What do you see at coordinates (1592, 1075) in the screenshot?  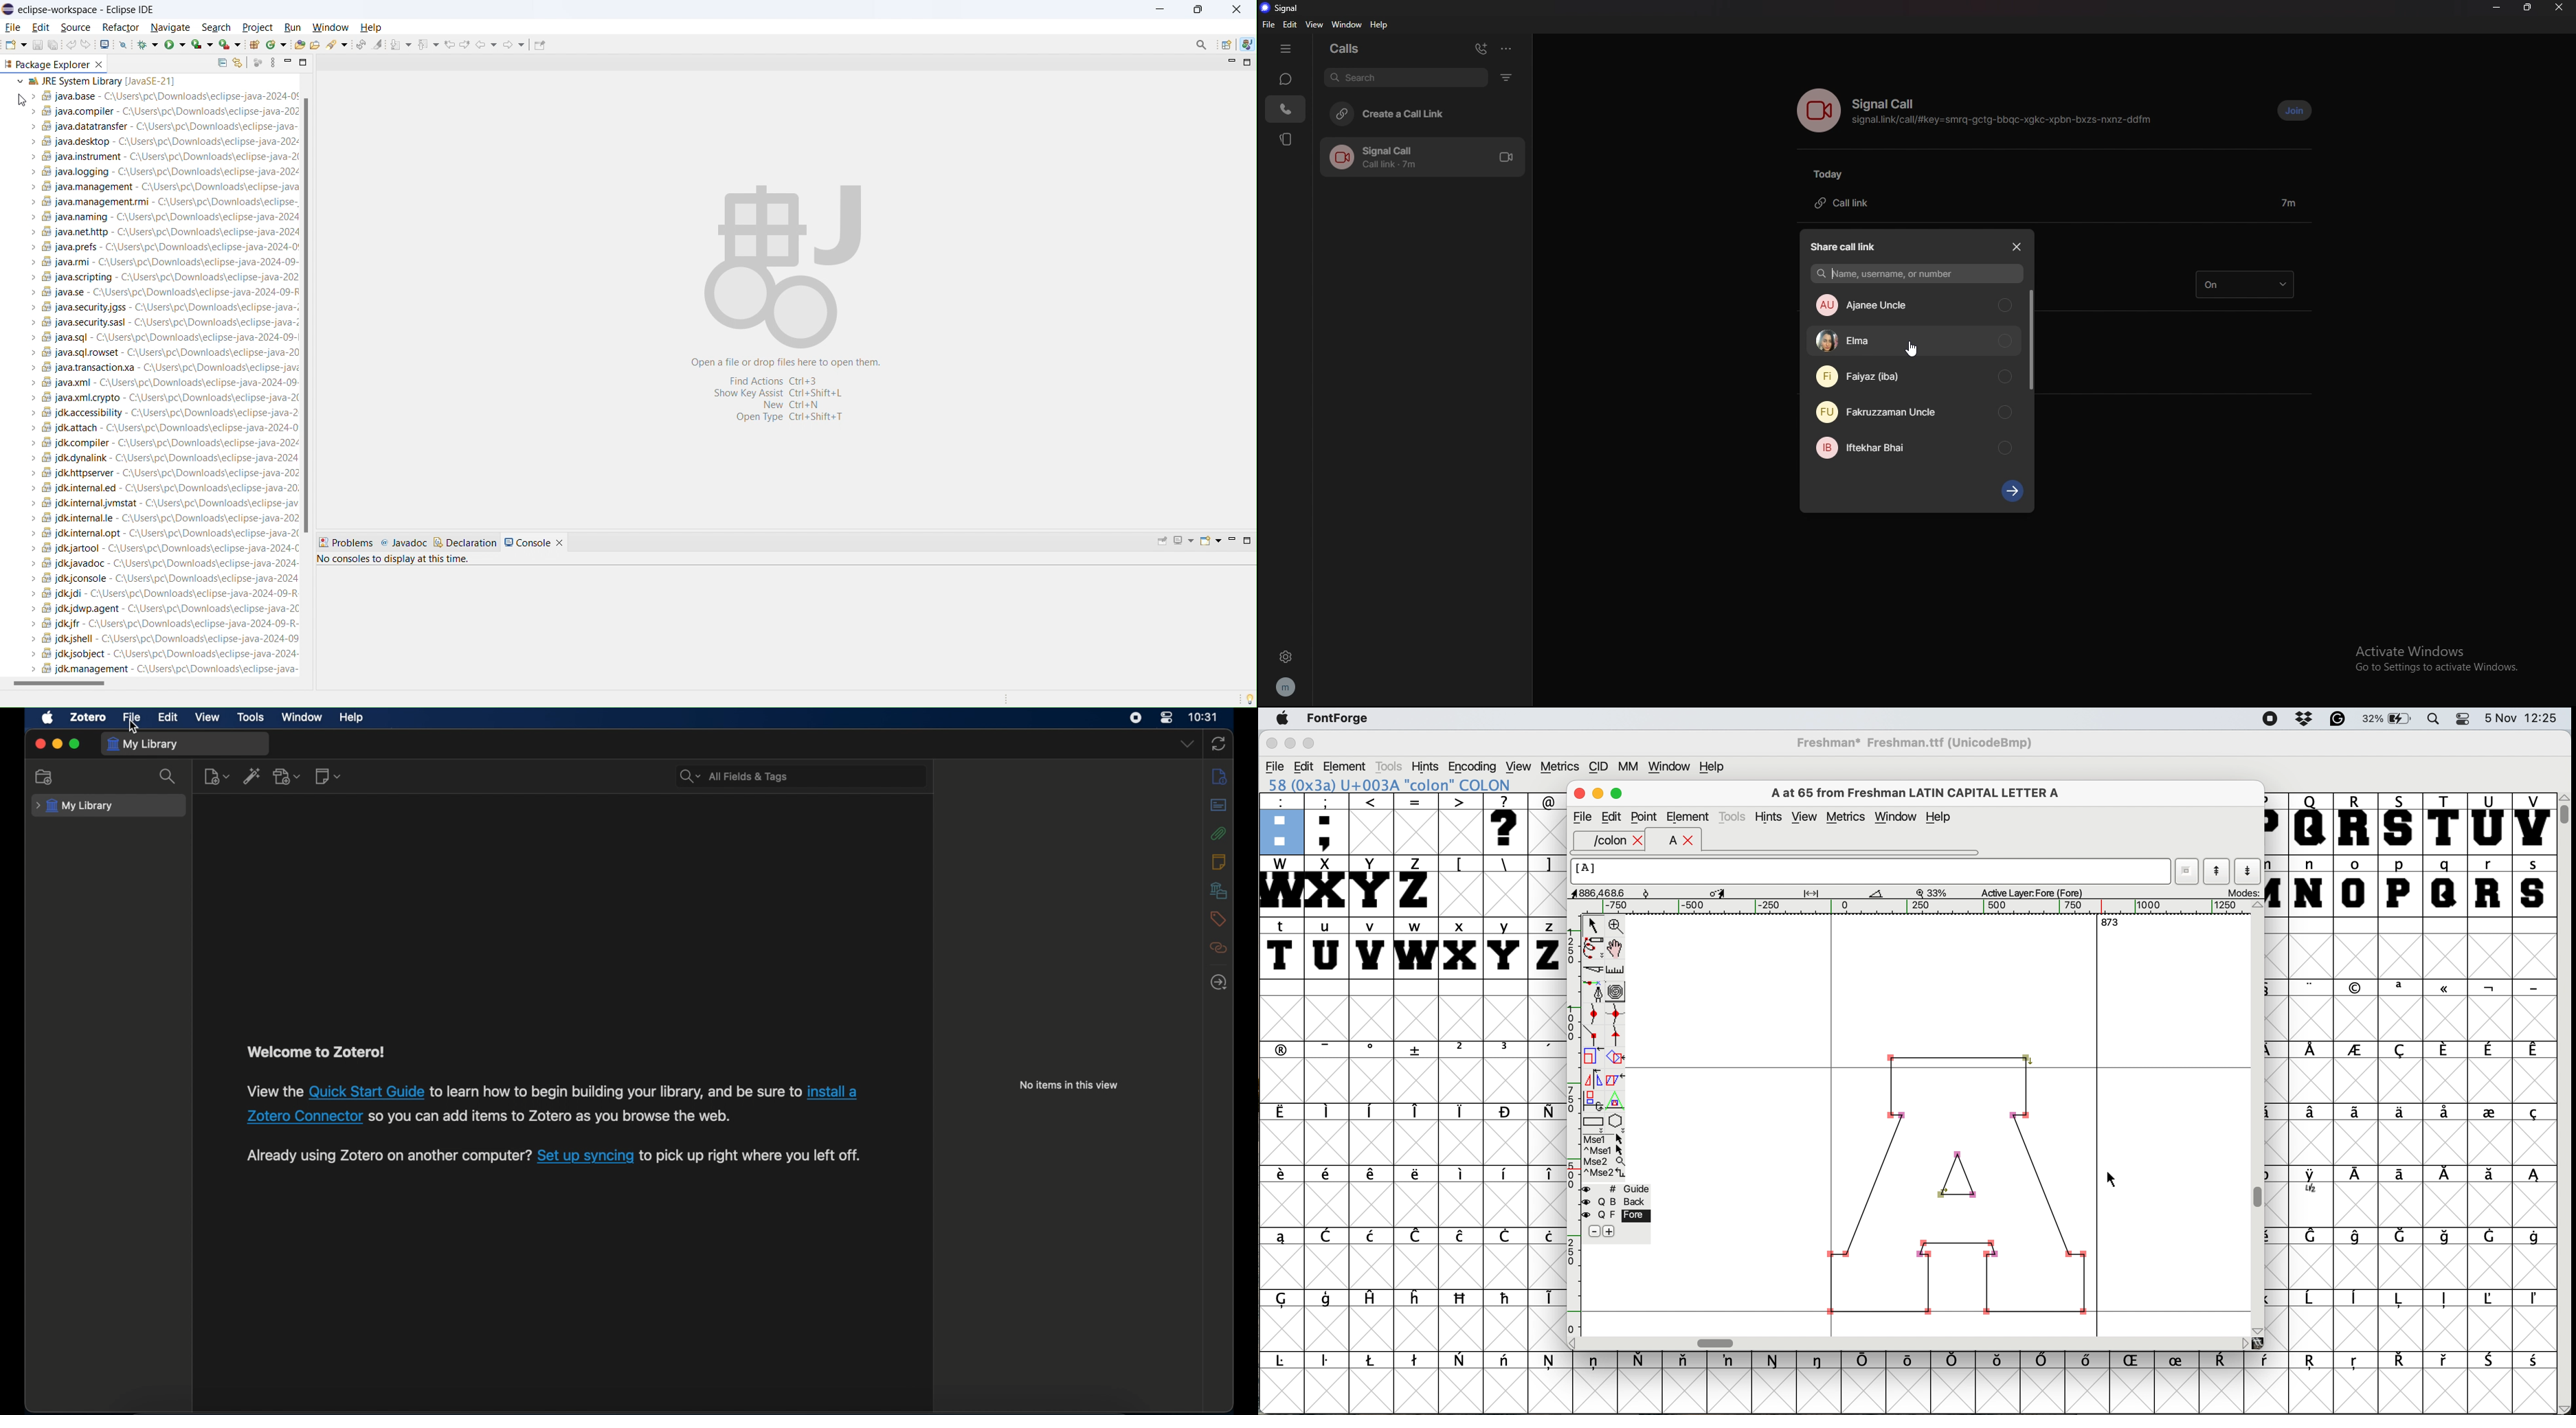 I see `flip the selection` at bounding box center [1592, 1075].